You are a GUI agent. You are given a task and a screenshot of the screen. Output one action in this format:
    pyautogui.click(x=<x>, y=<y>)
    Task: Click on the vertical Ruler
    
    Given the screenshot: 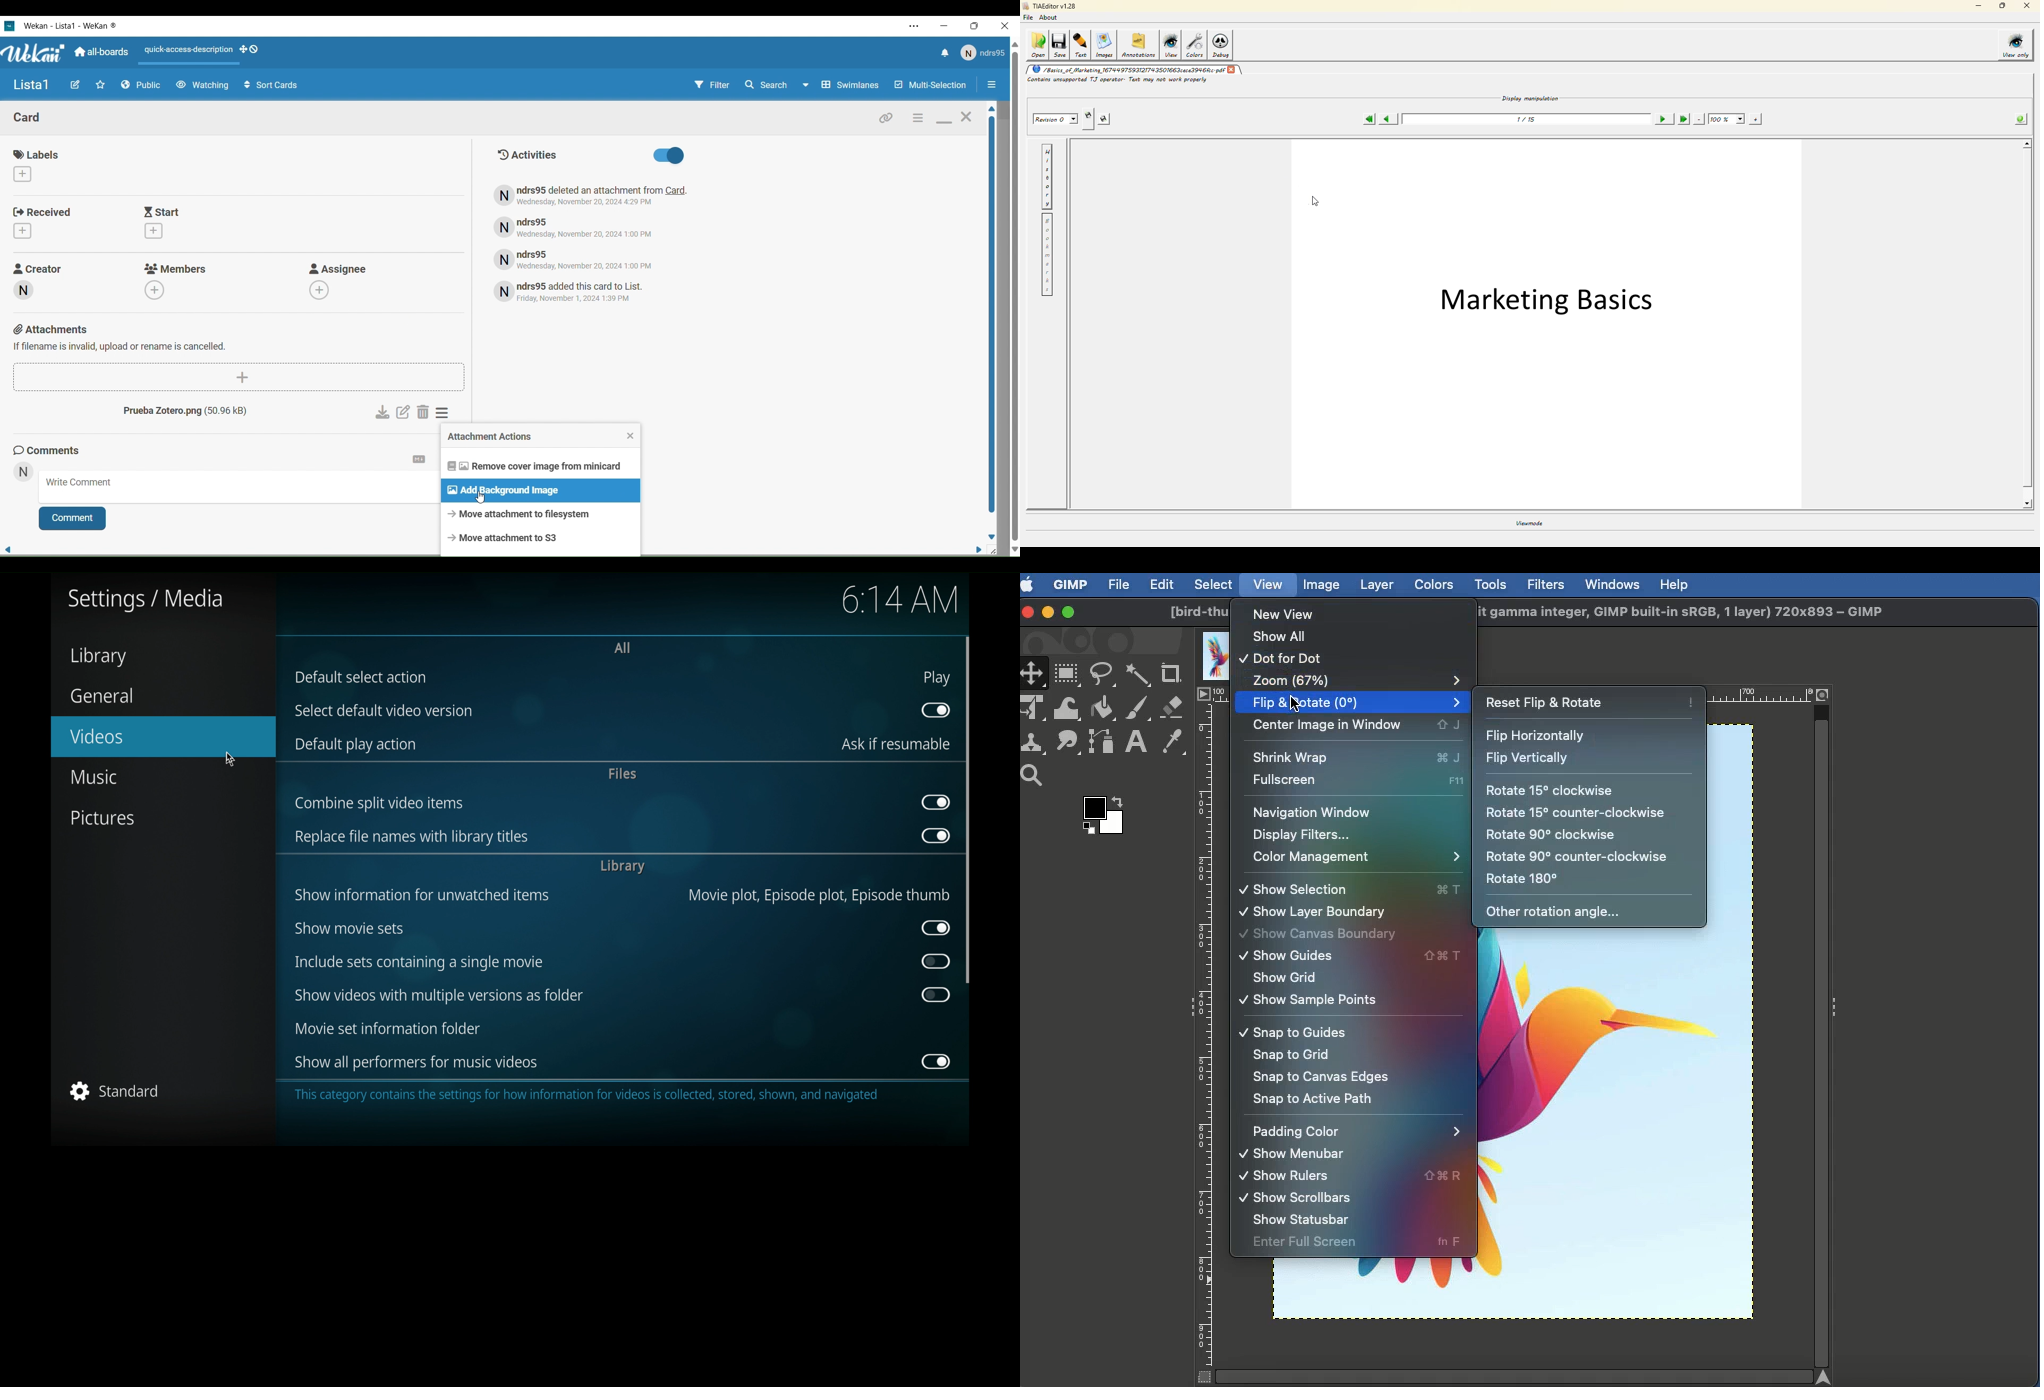 What is the action you would take?
    pyautogui.click(x=1206, y=1035)
    